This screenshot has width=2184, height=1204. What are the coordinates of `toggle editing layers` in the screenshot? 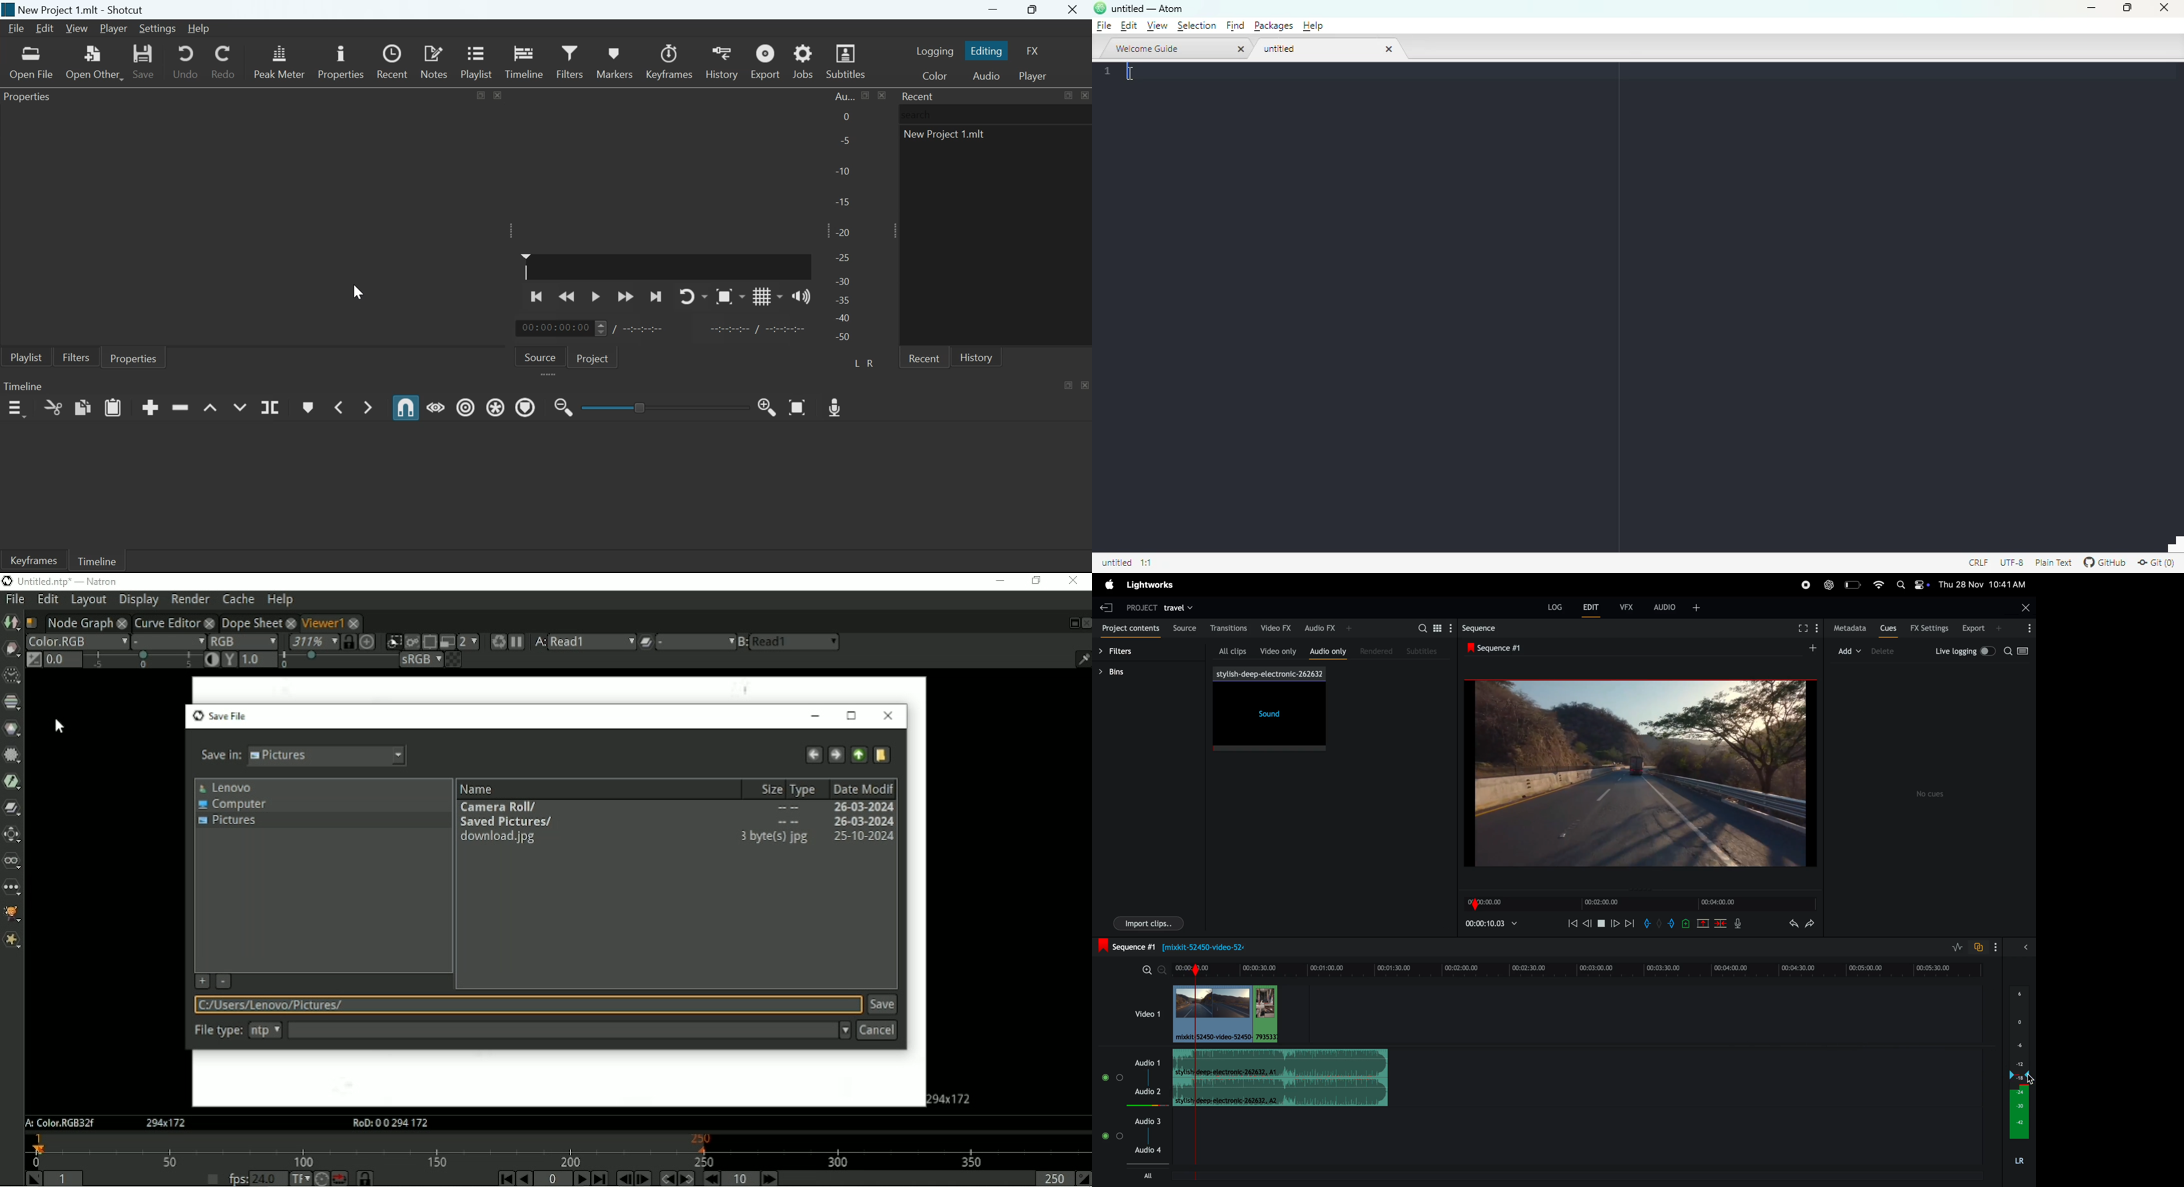 It's located at (1957, 947).